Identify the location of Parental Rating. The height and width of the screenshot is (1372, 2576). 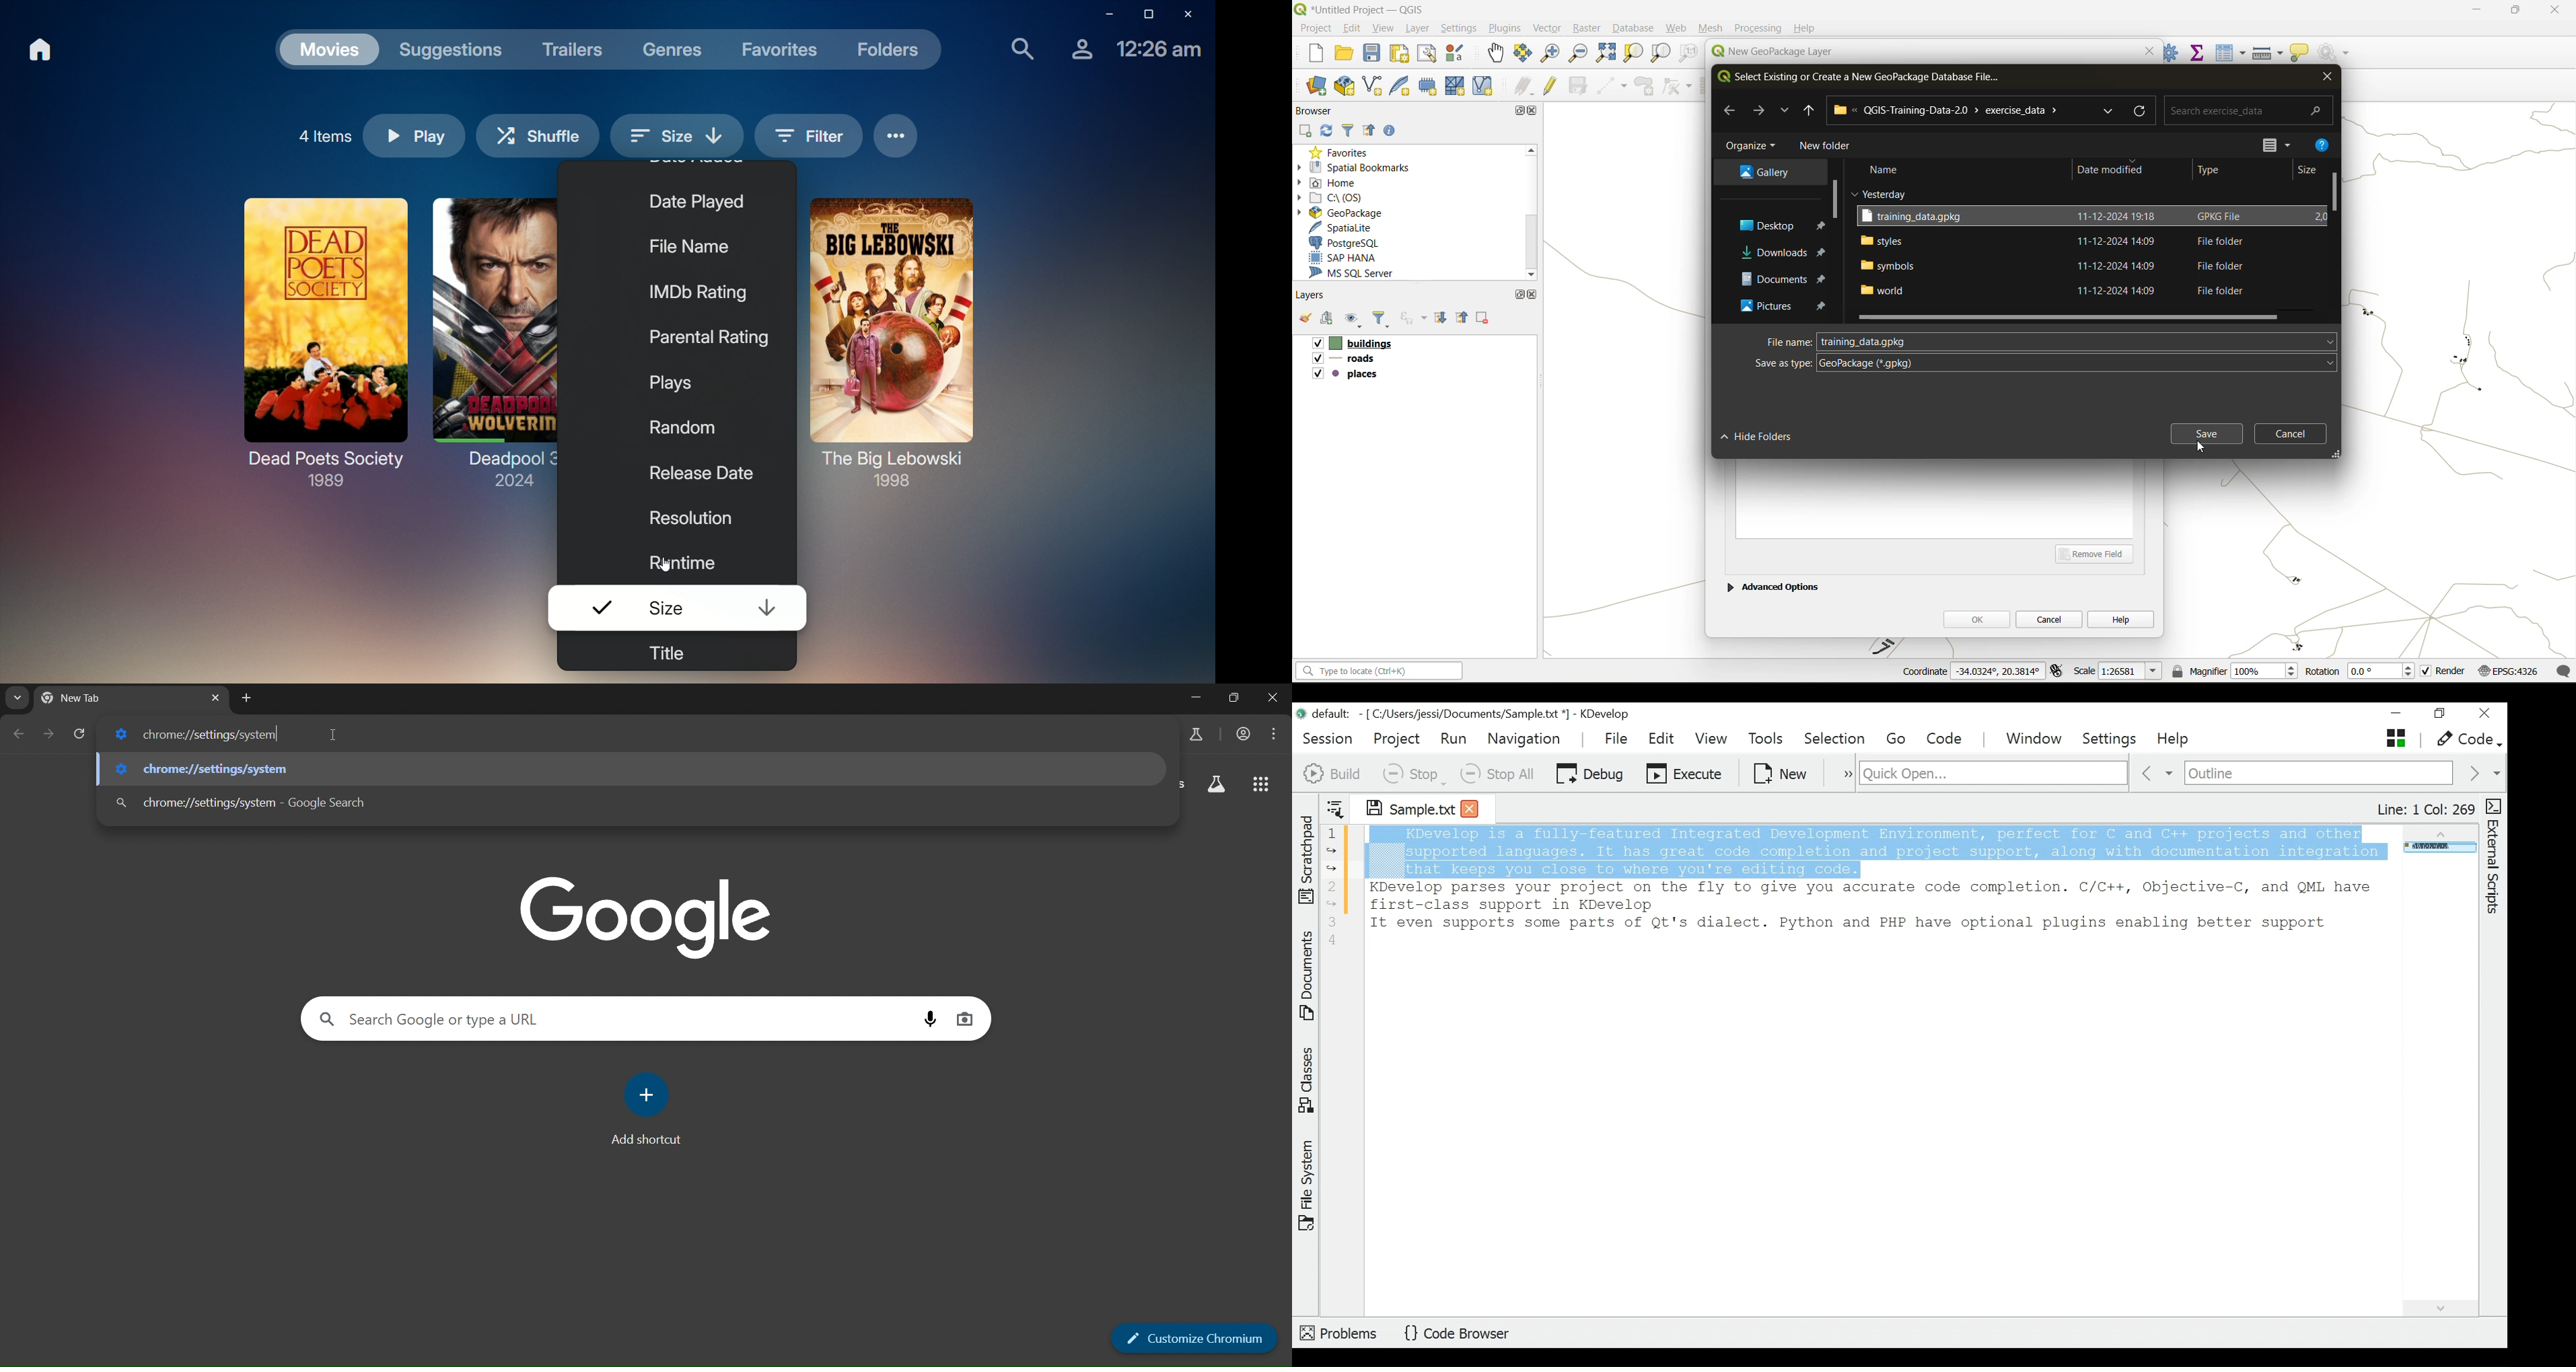
(697, 339).